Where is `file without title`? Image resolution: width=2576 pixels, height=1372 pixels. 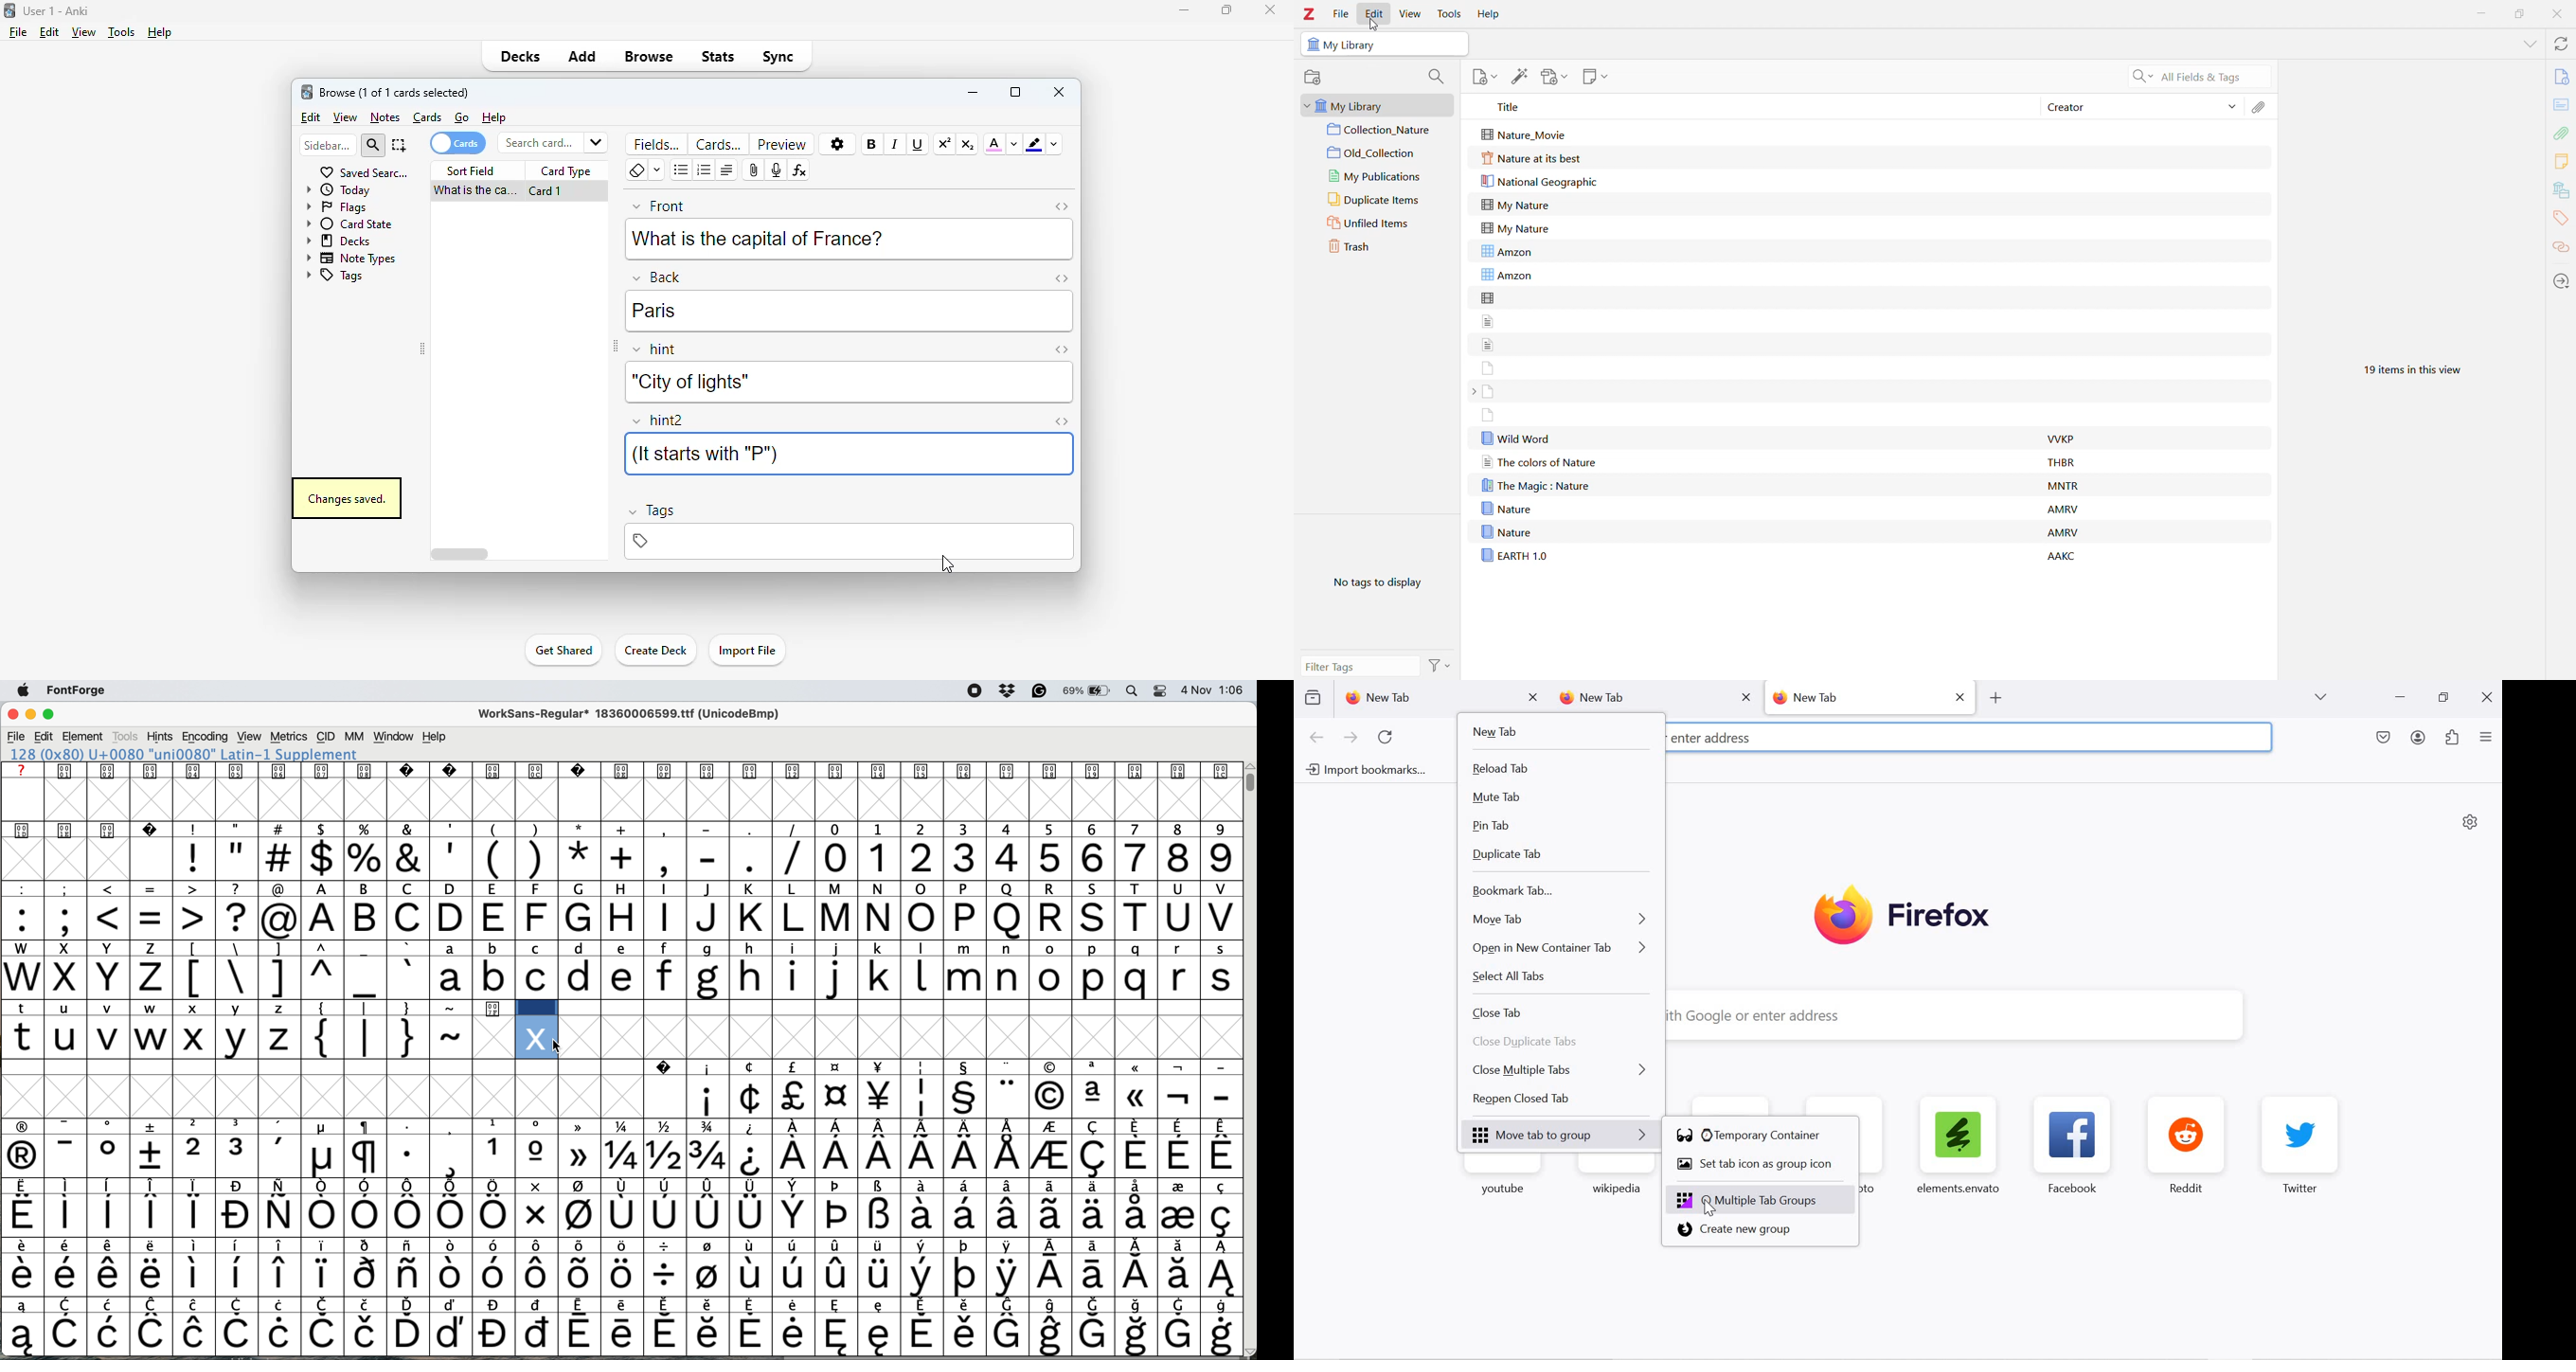 file without title is located at coordinates (1489, 415).